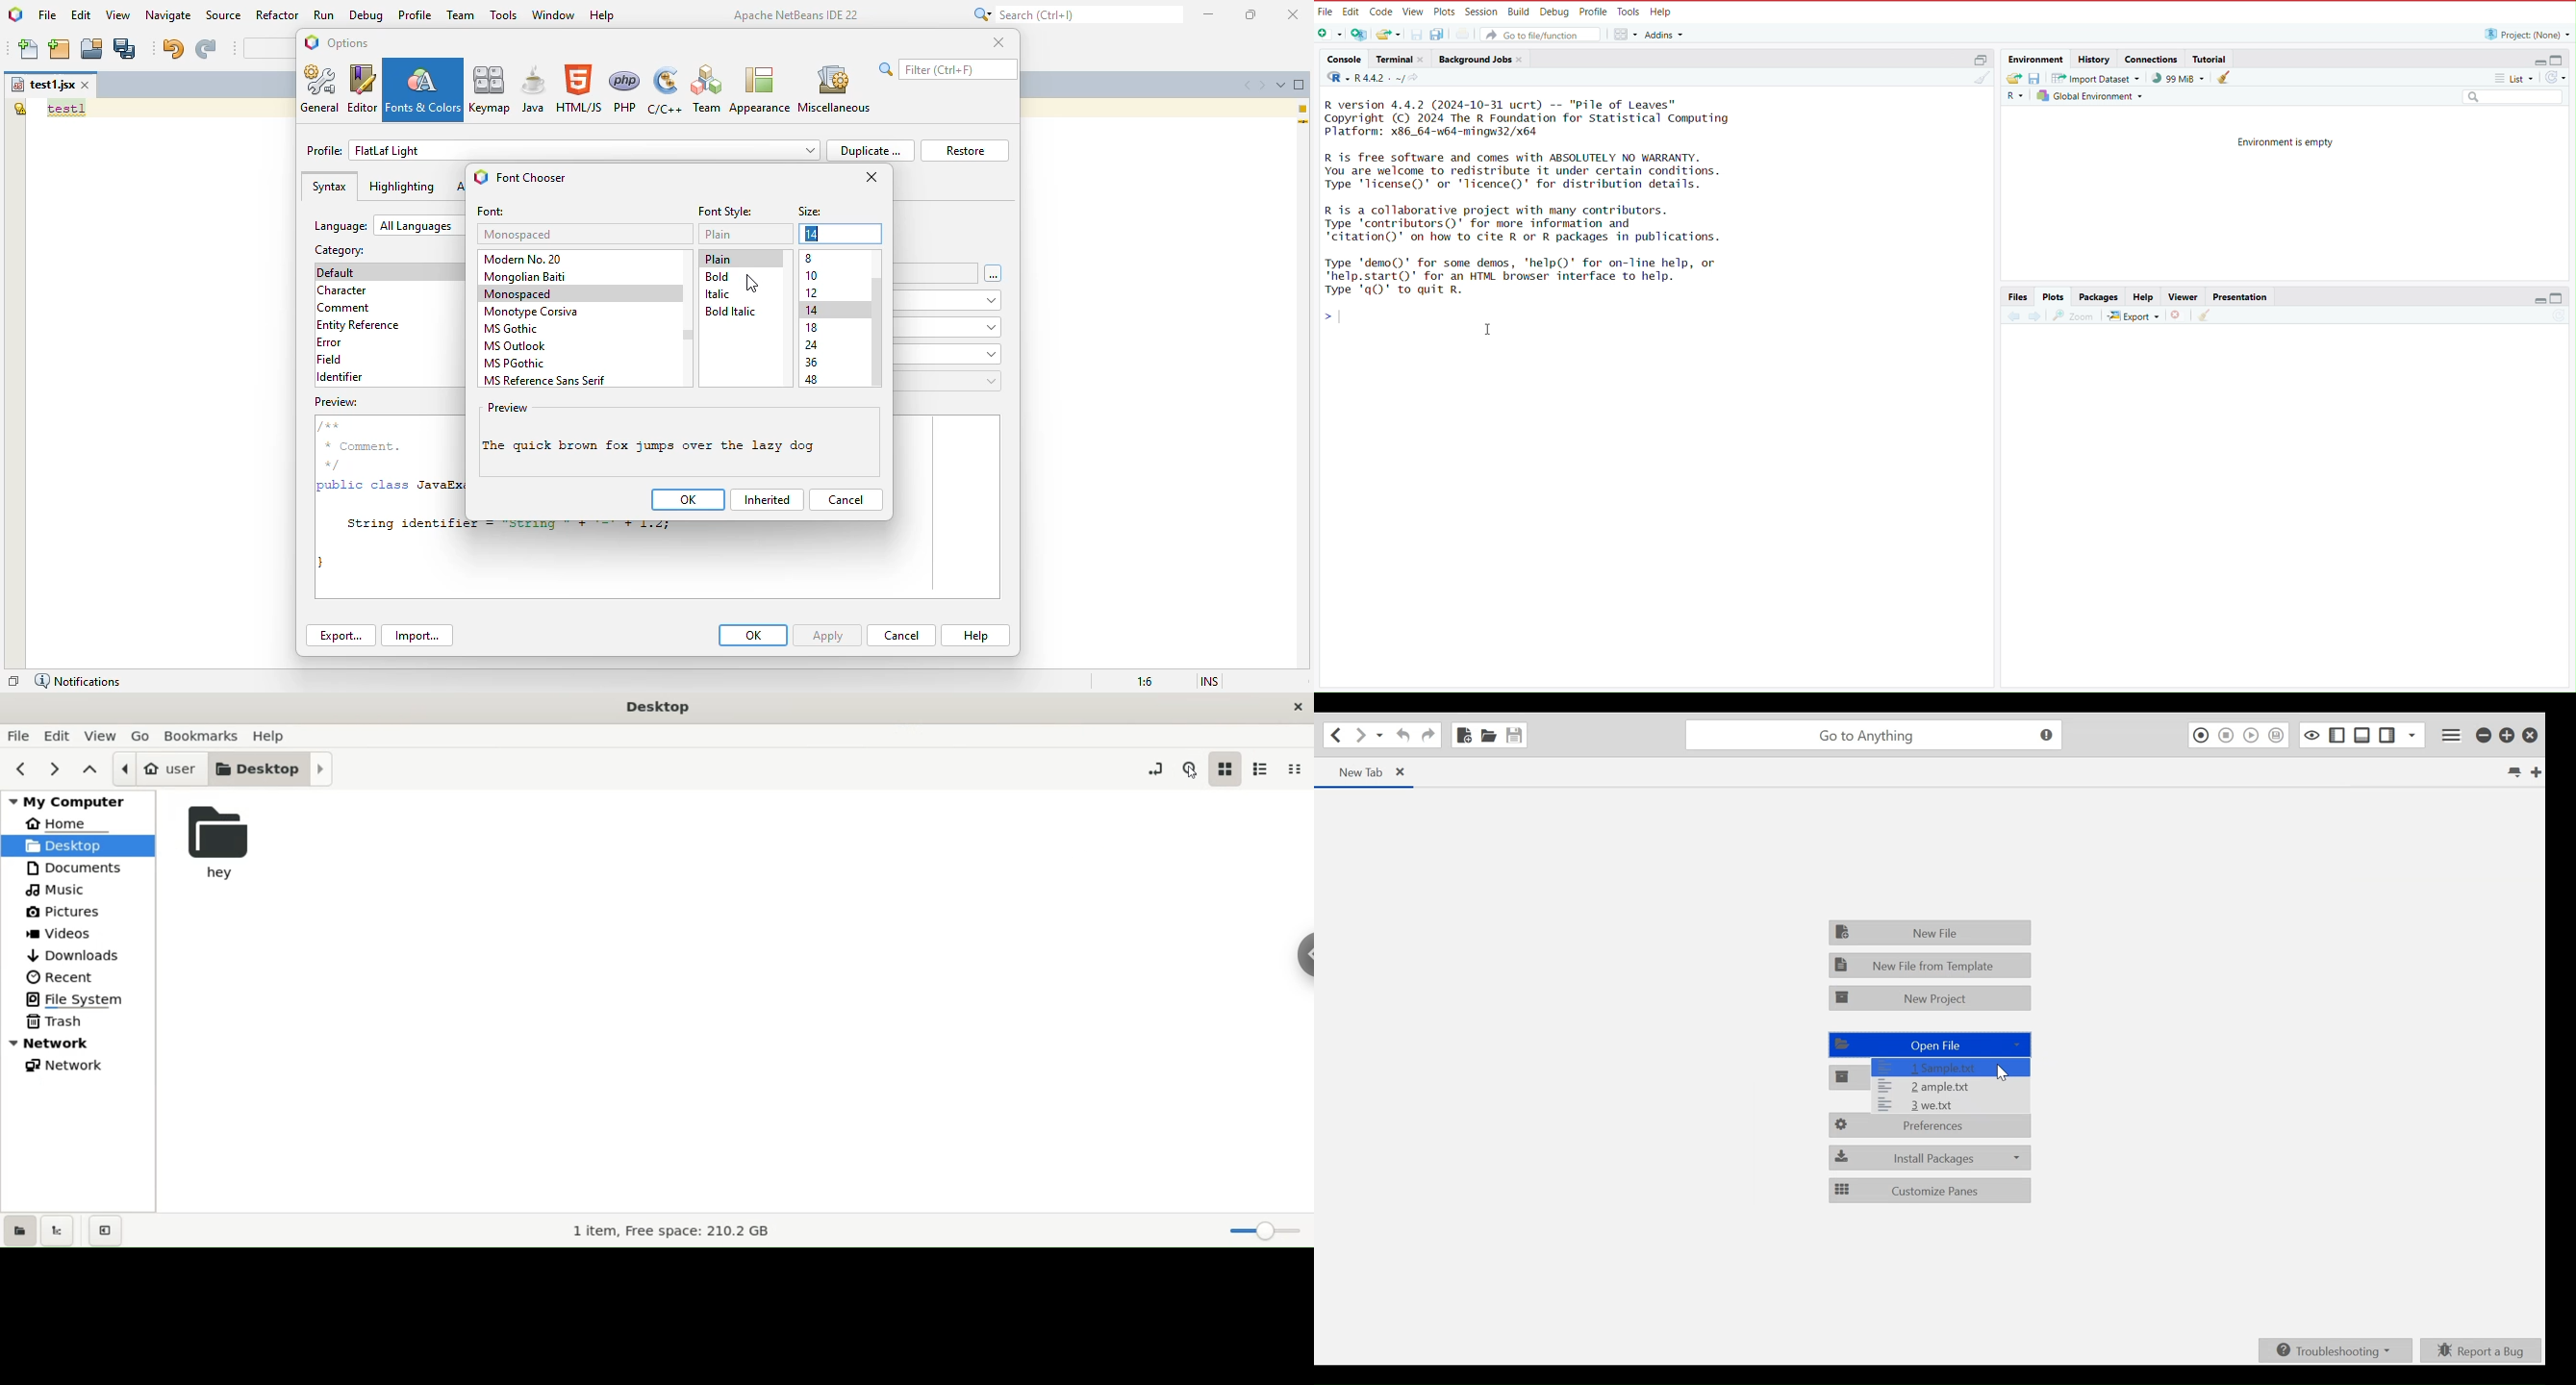  I want to click on new file, so click(1329, 33).